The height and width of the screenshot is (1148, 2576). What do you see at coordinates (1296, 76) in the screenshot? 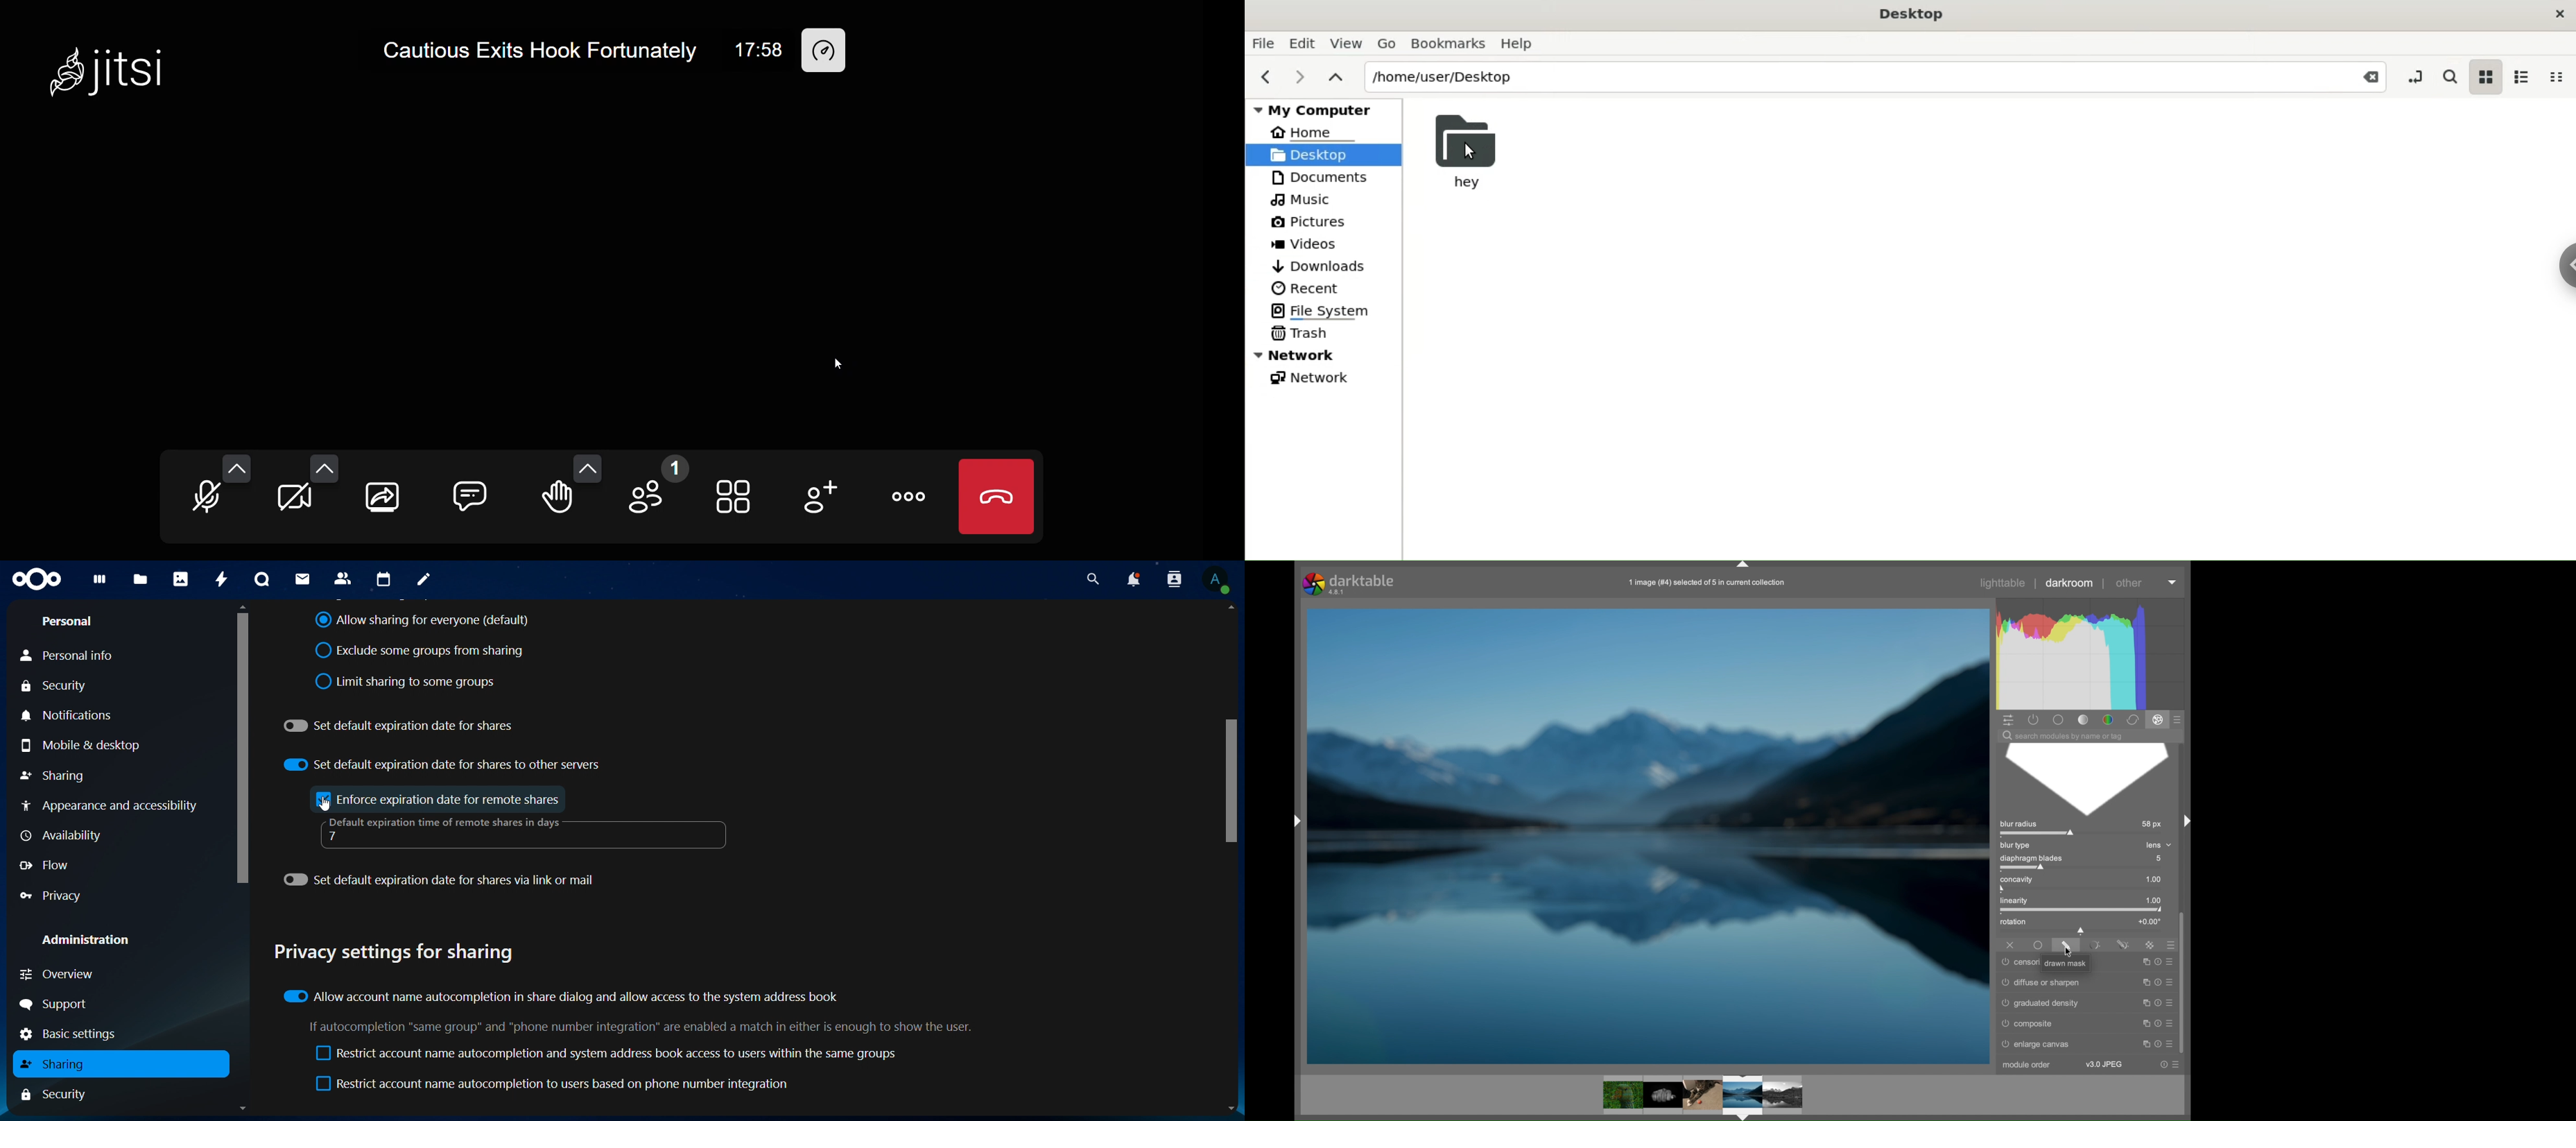
I see `next` at bounding box center [1296, 76].